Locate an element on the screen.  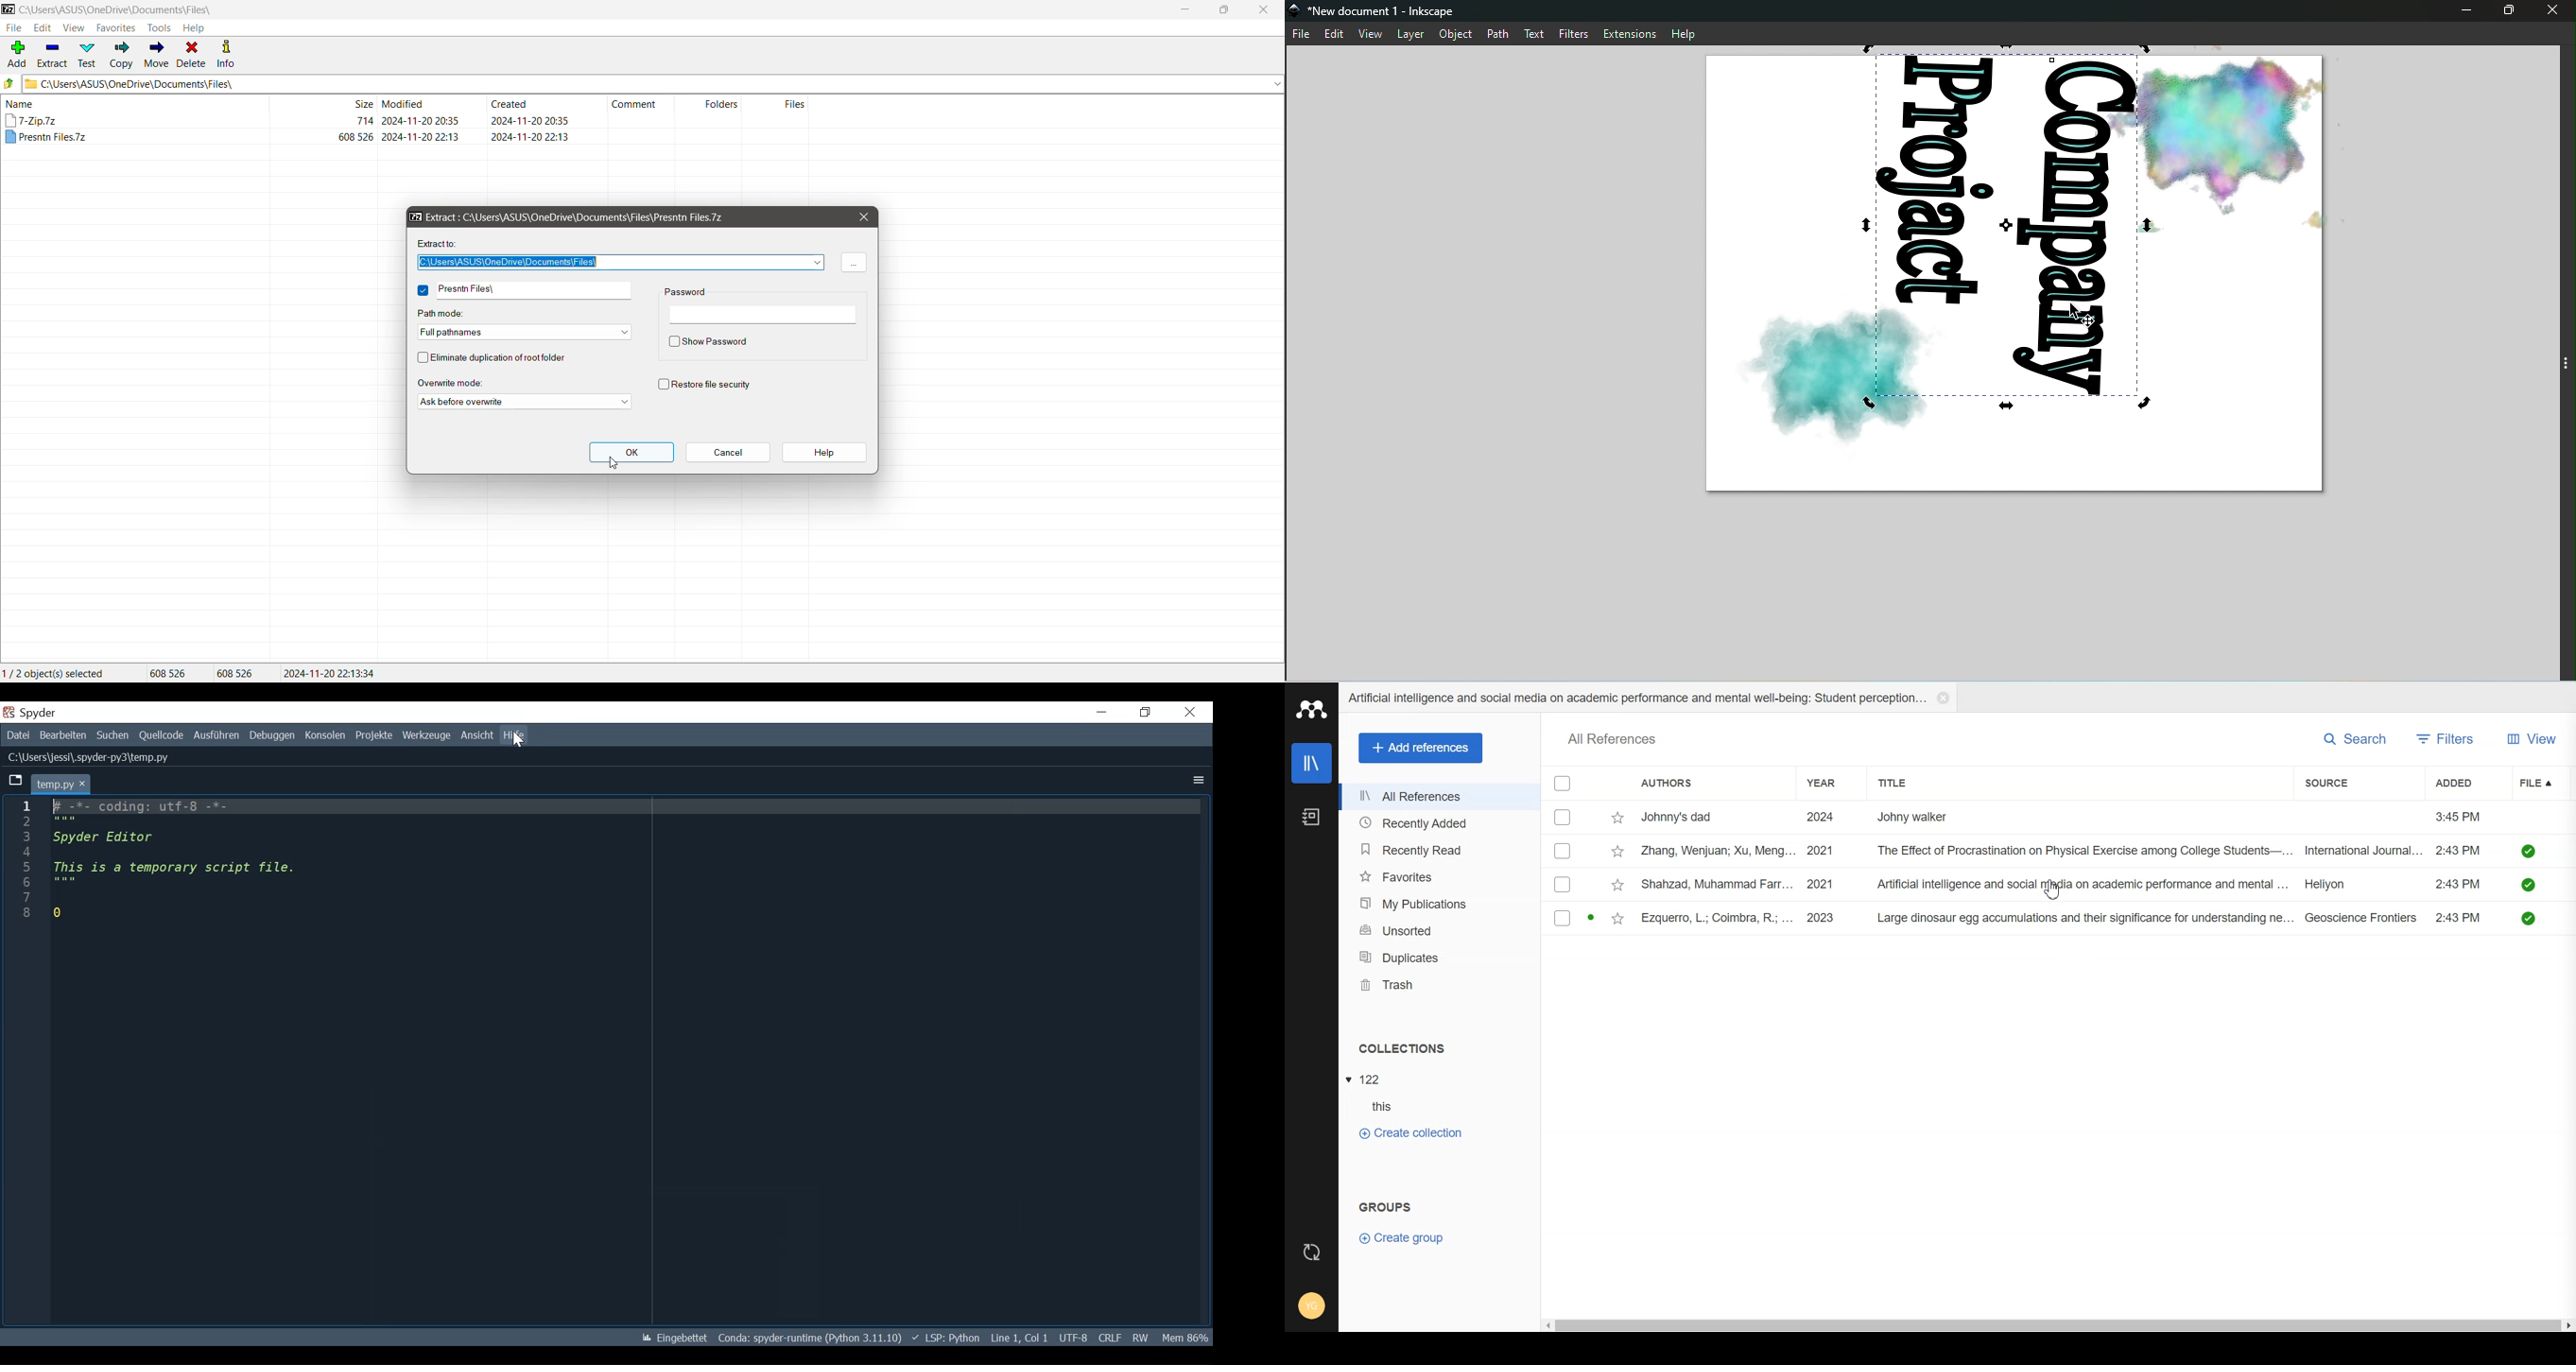
Year is located at coordinates (1832, 783).